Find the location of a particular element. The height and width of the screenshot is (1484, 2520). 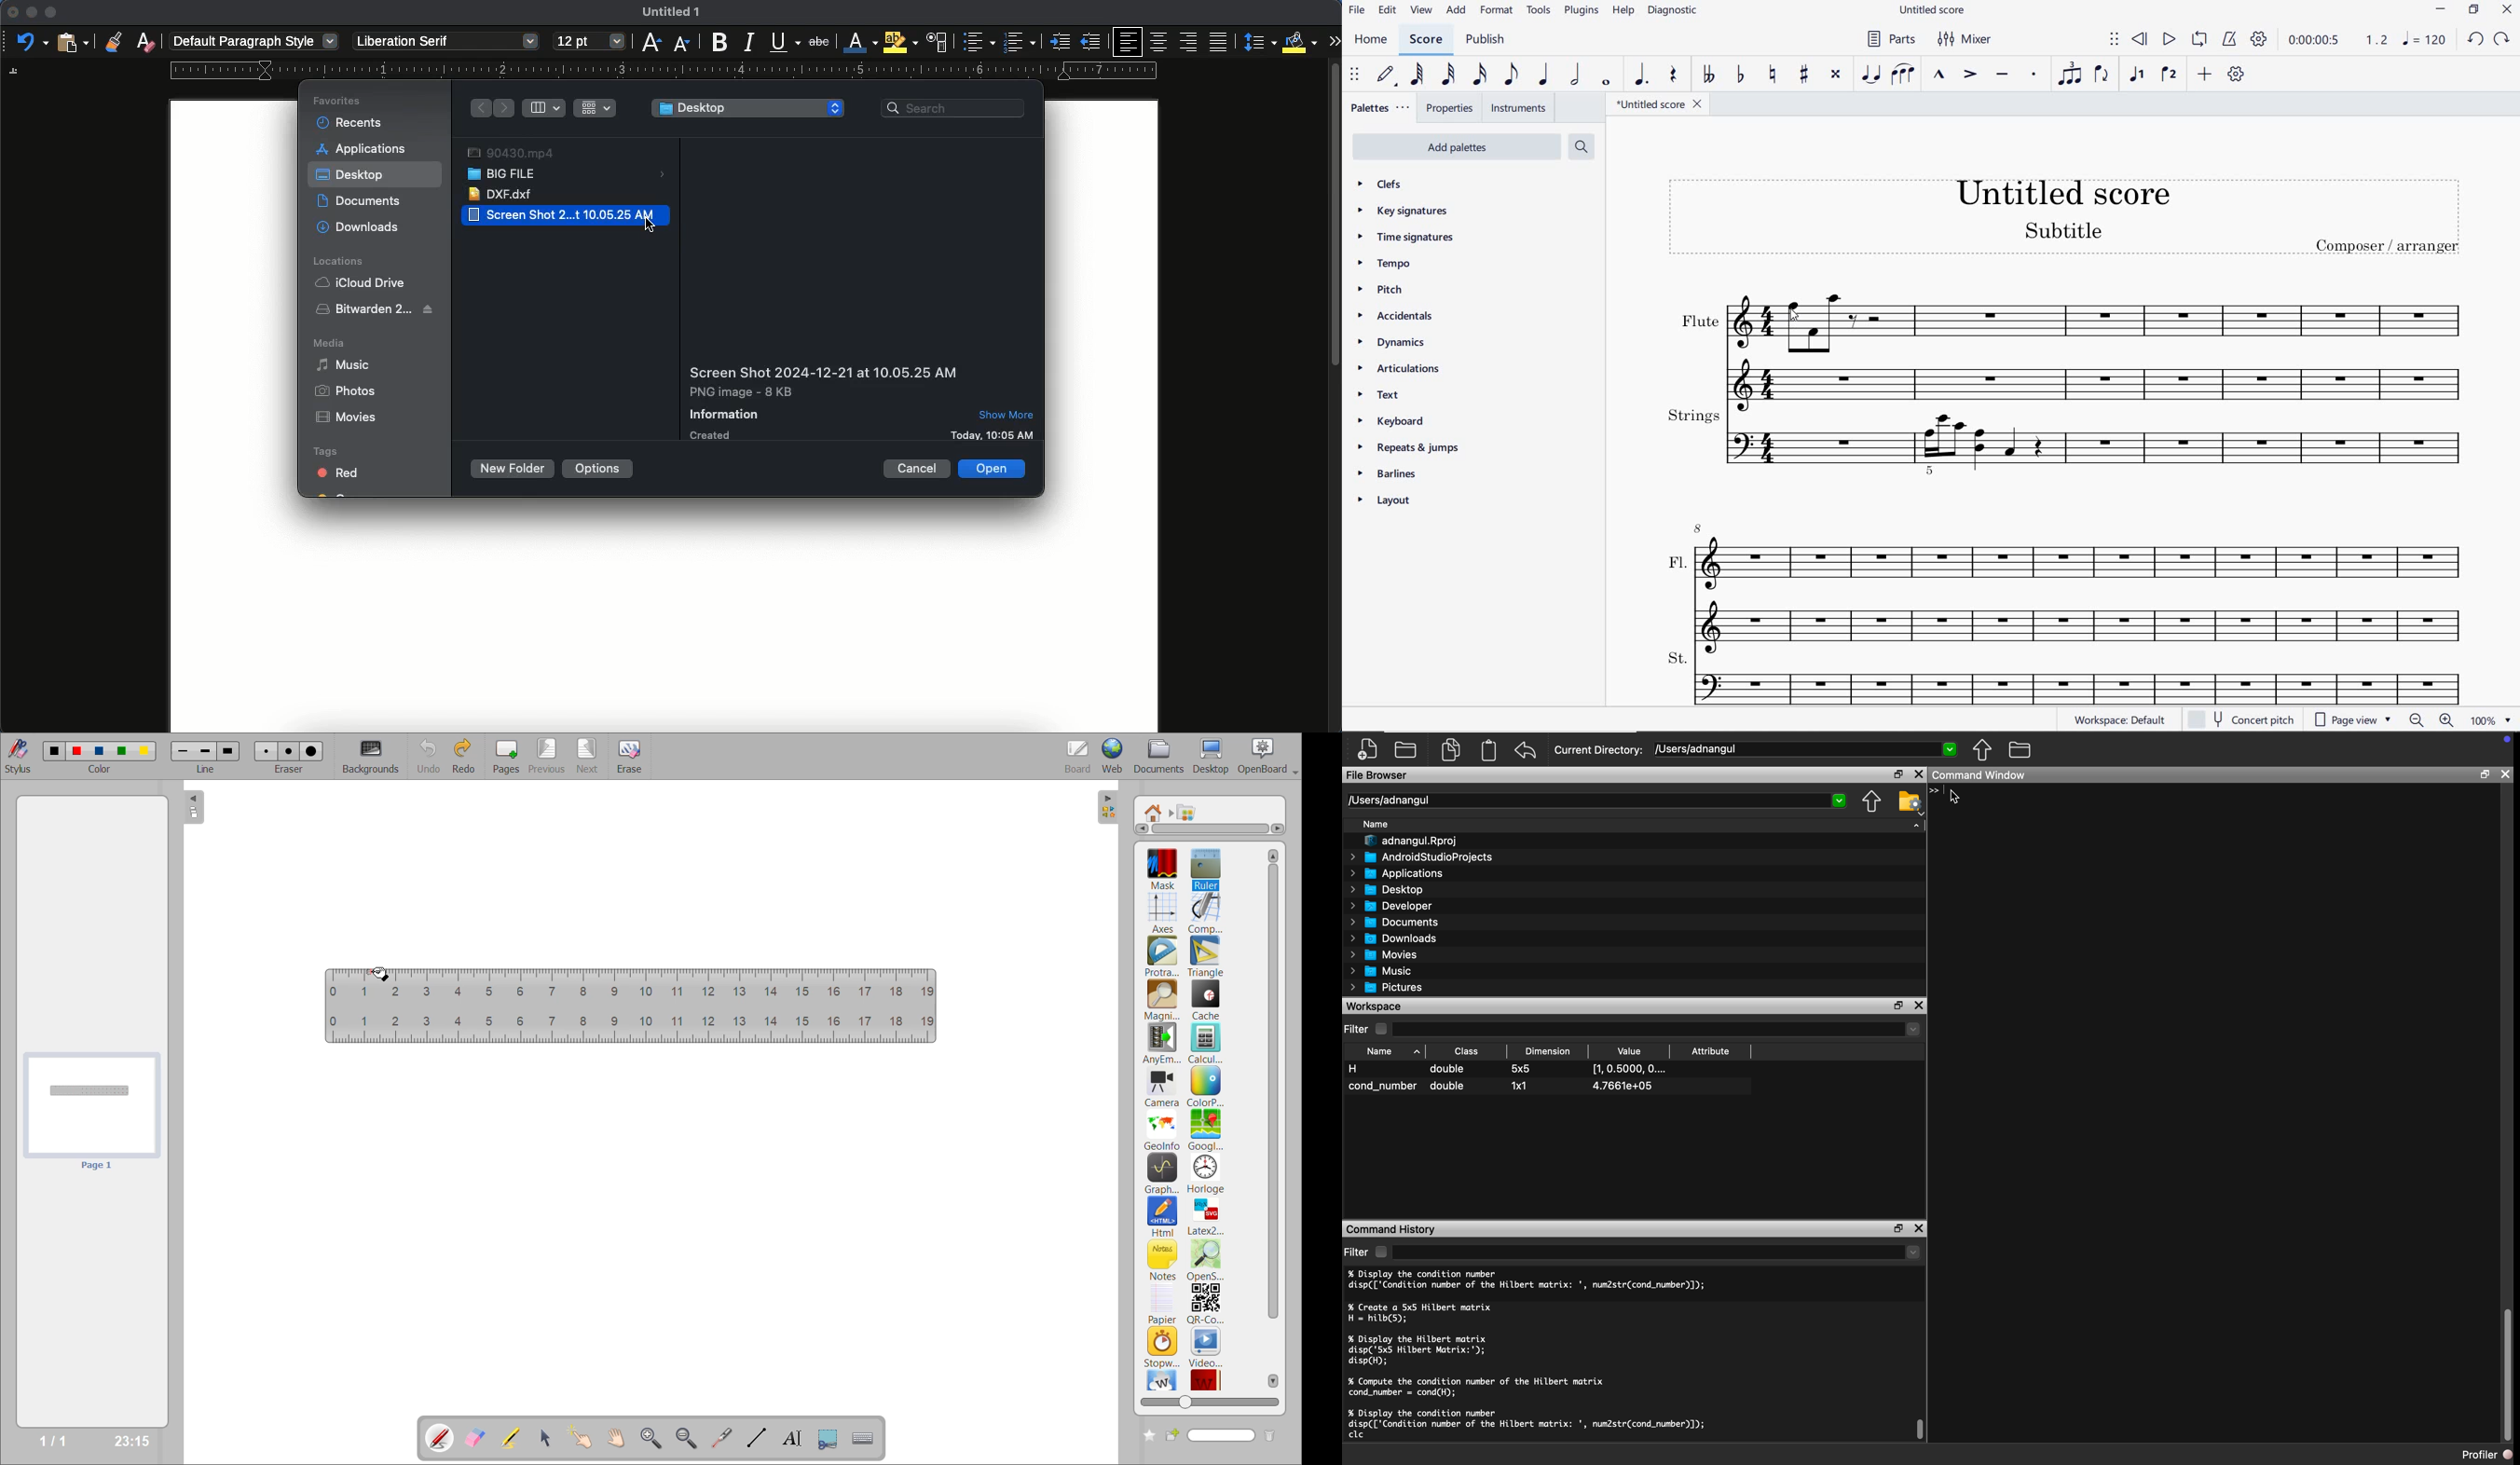

Cursor is located at coordinates (1959, 798).